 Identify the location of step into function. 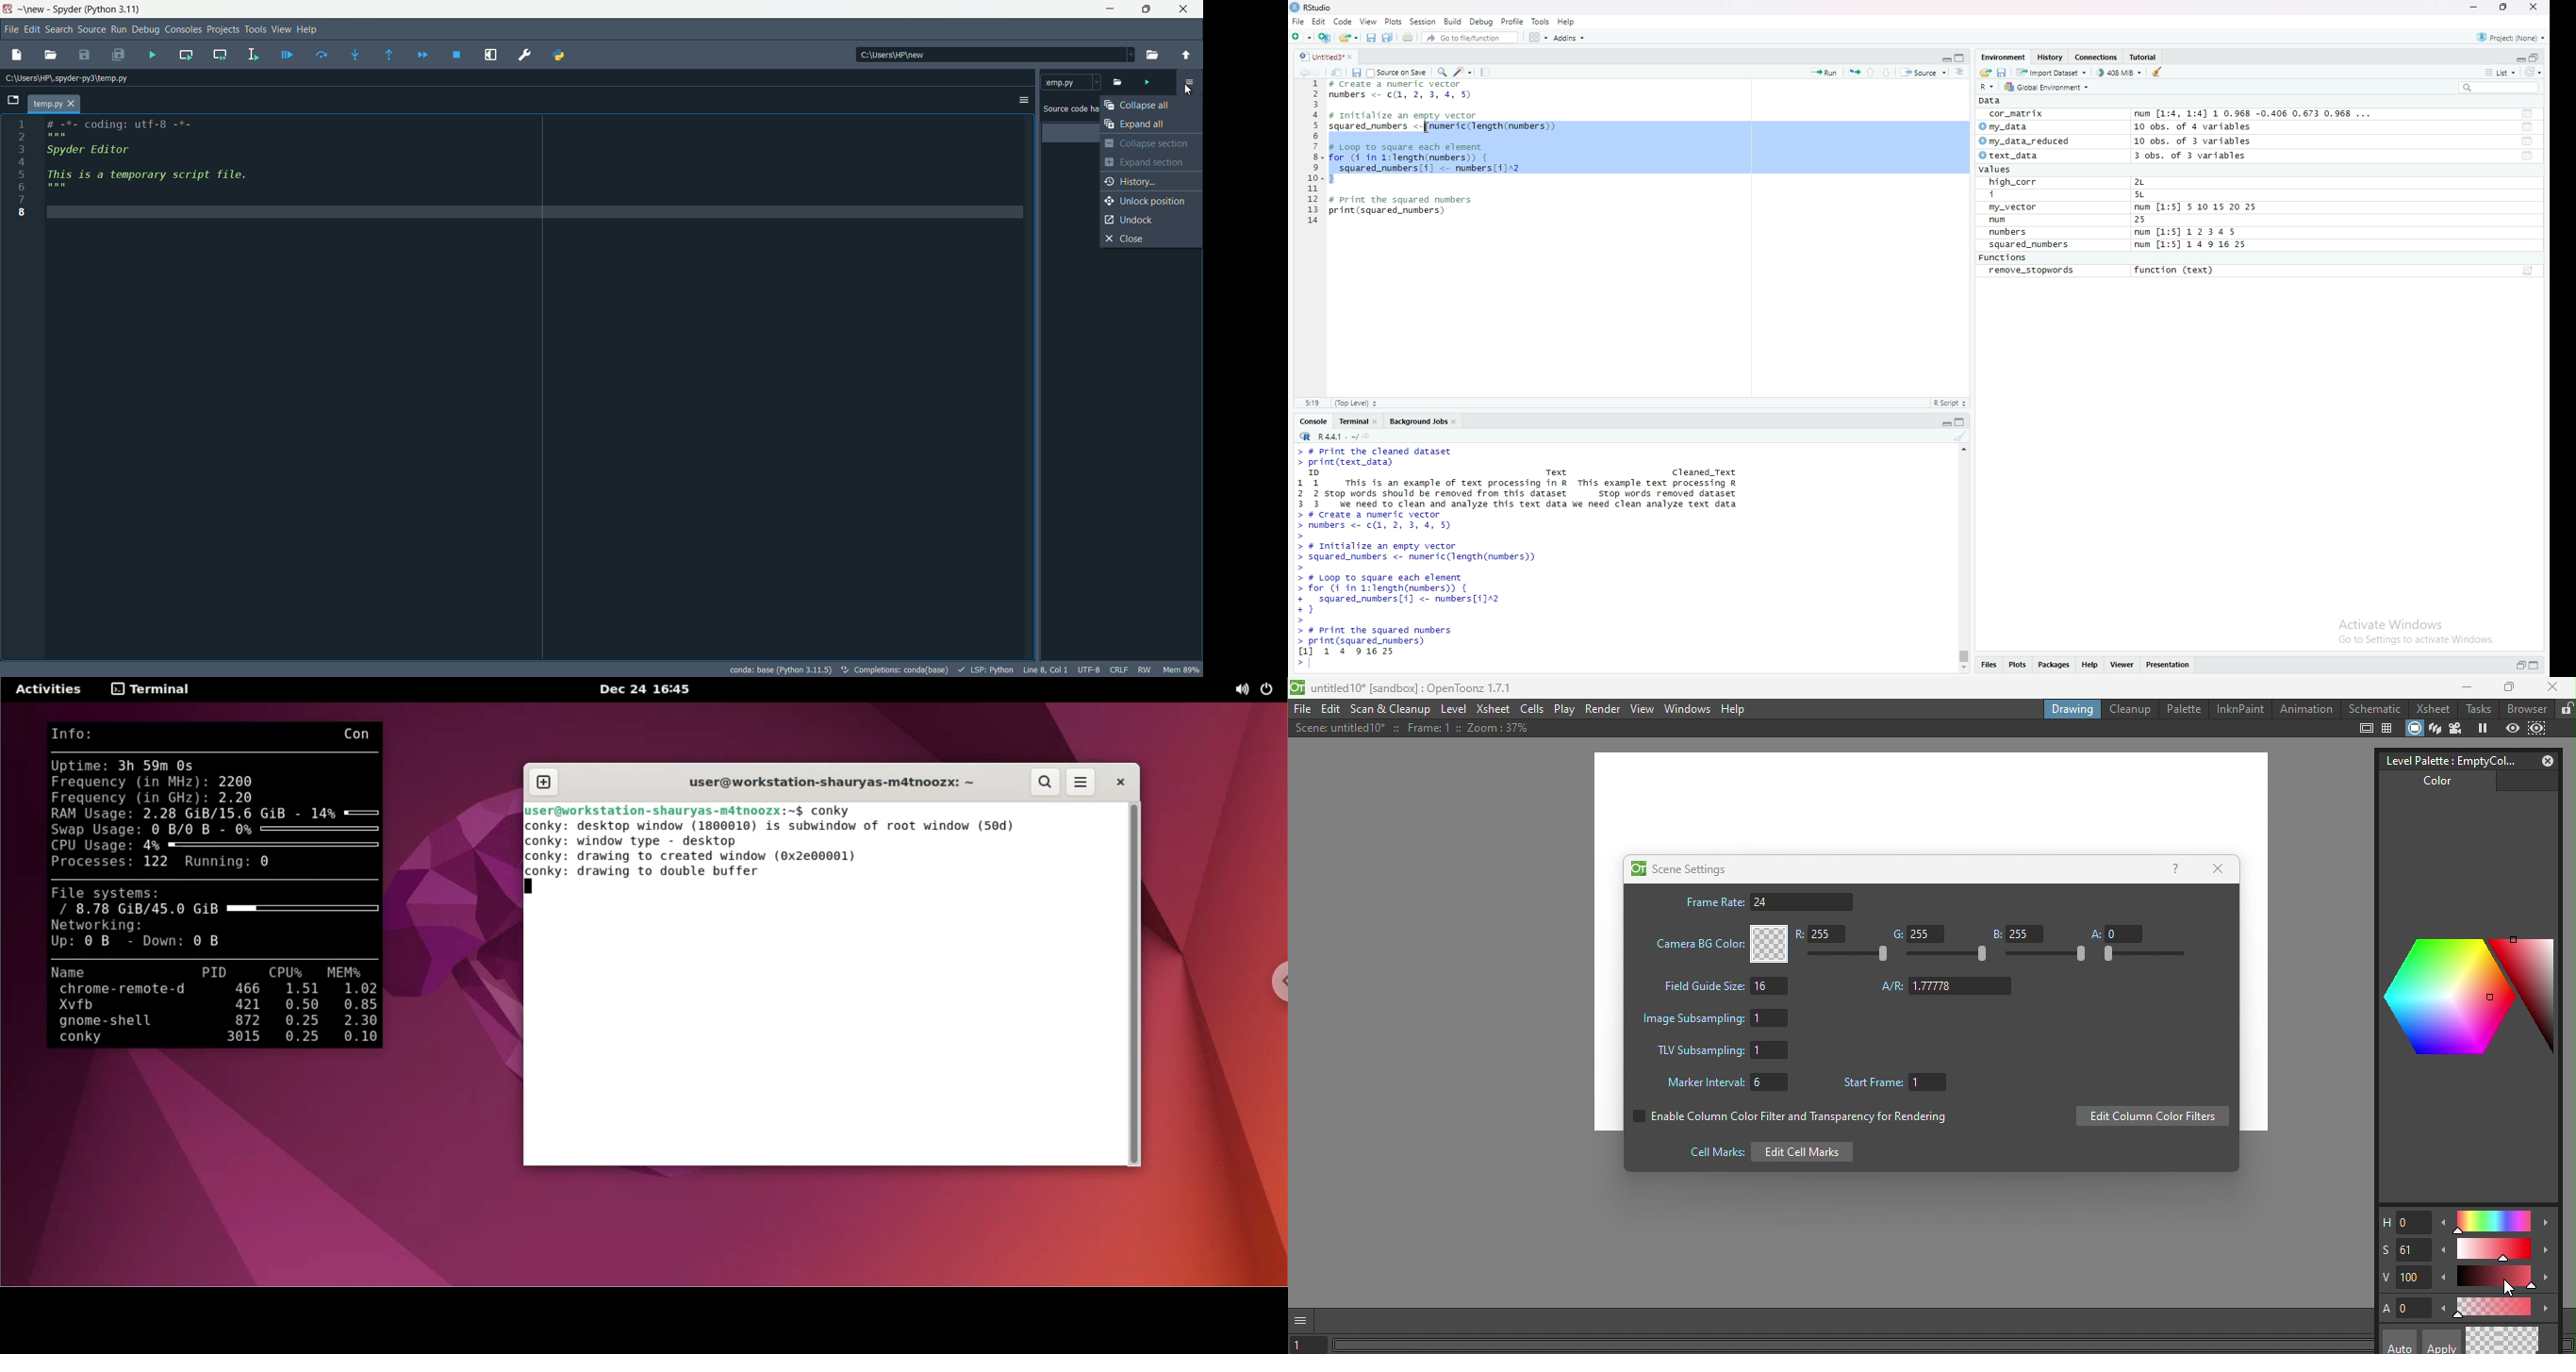
(356, 55).